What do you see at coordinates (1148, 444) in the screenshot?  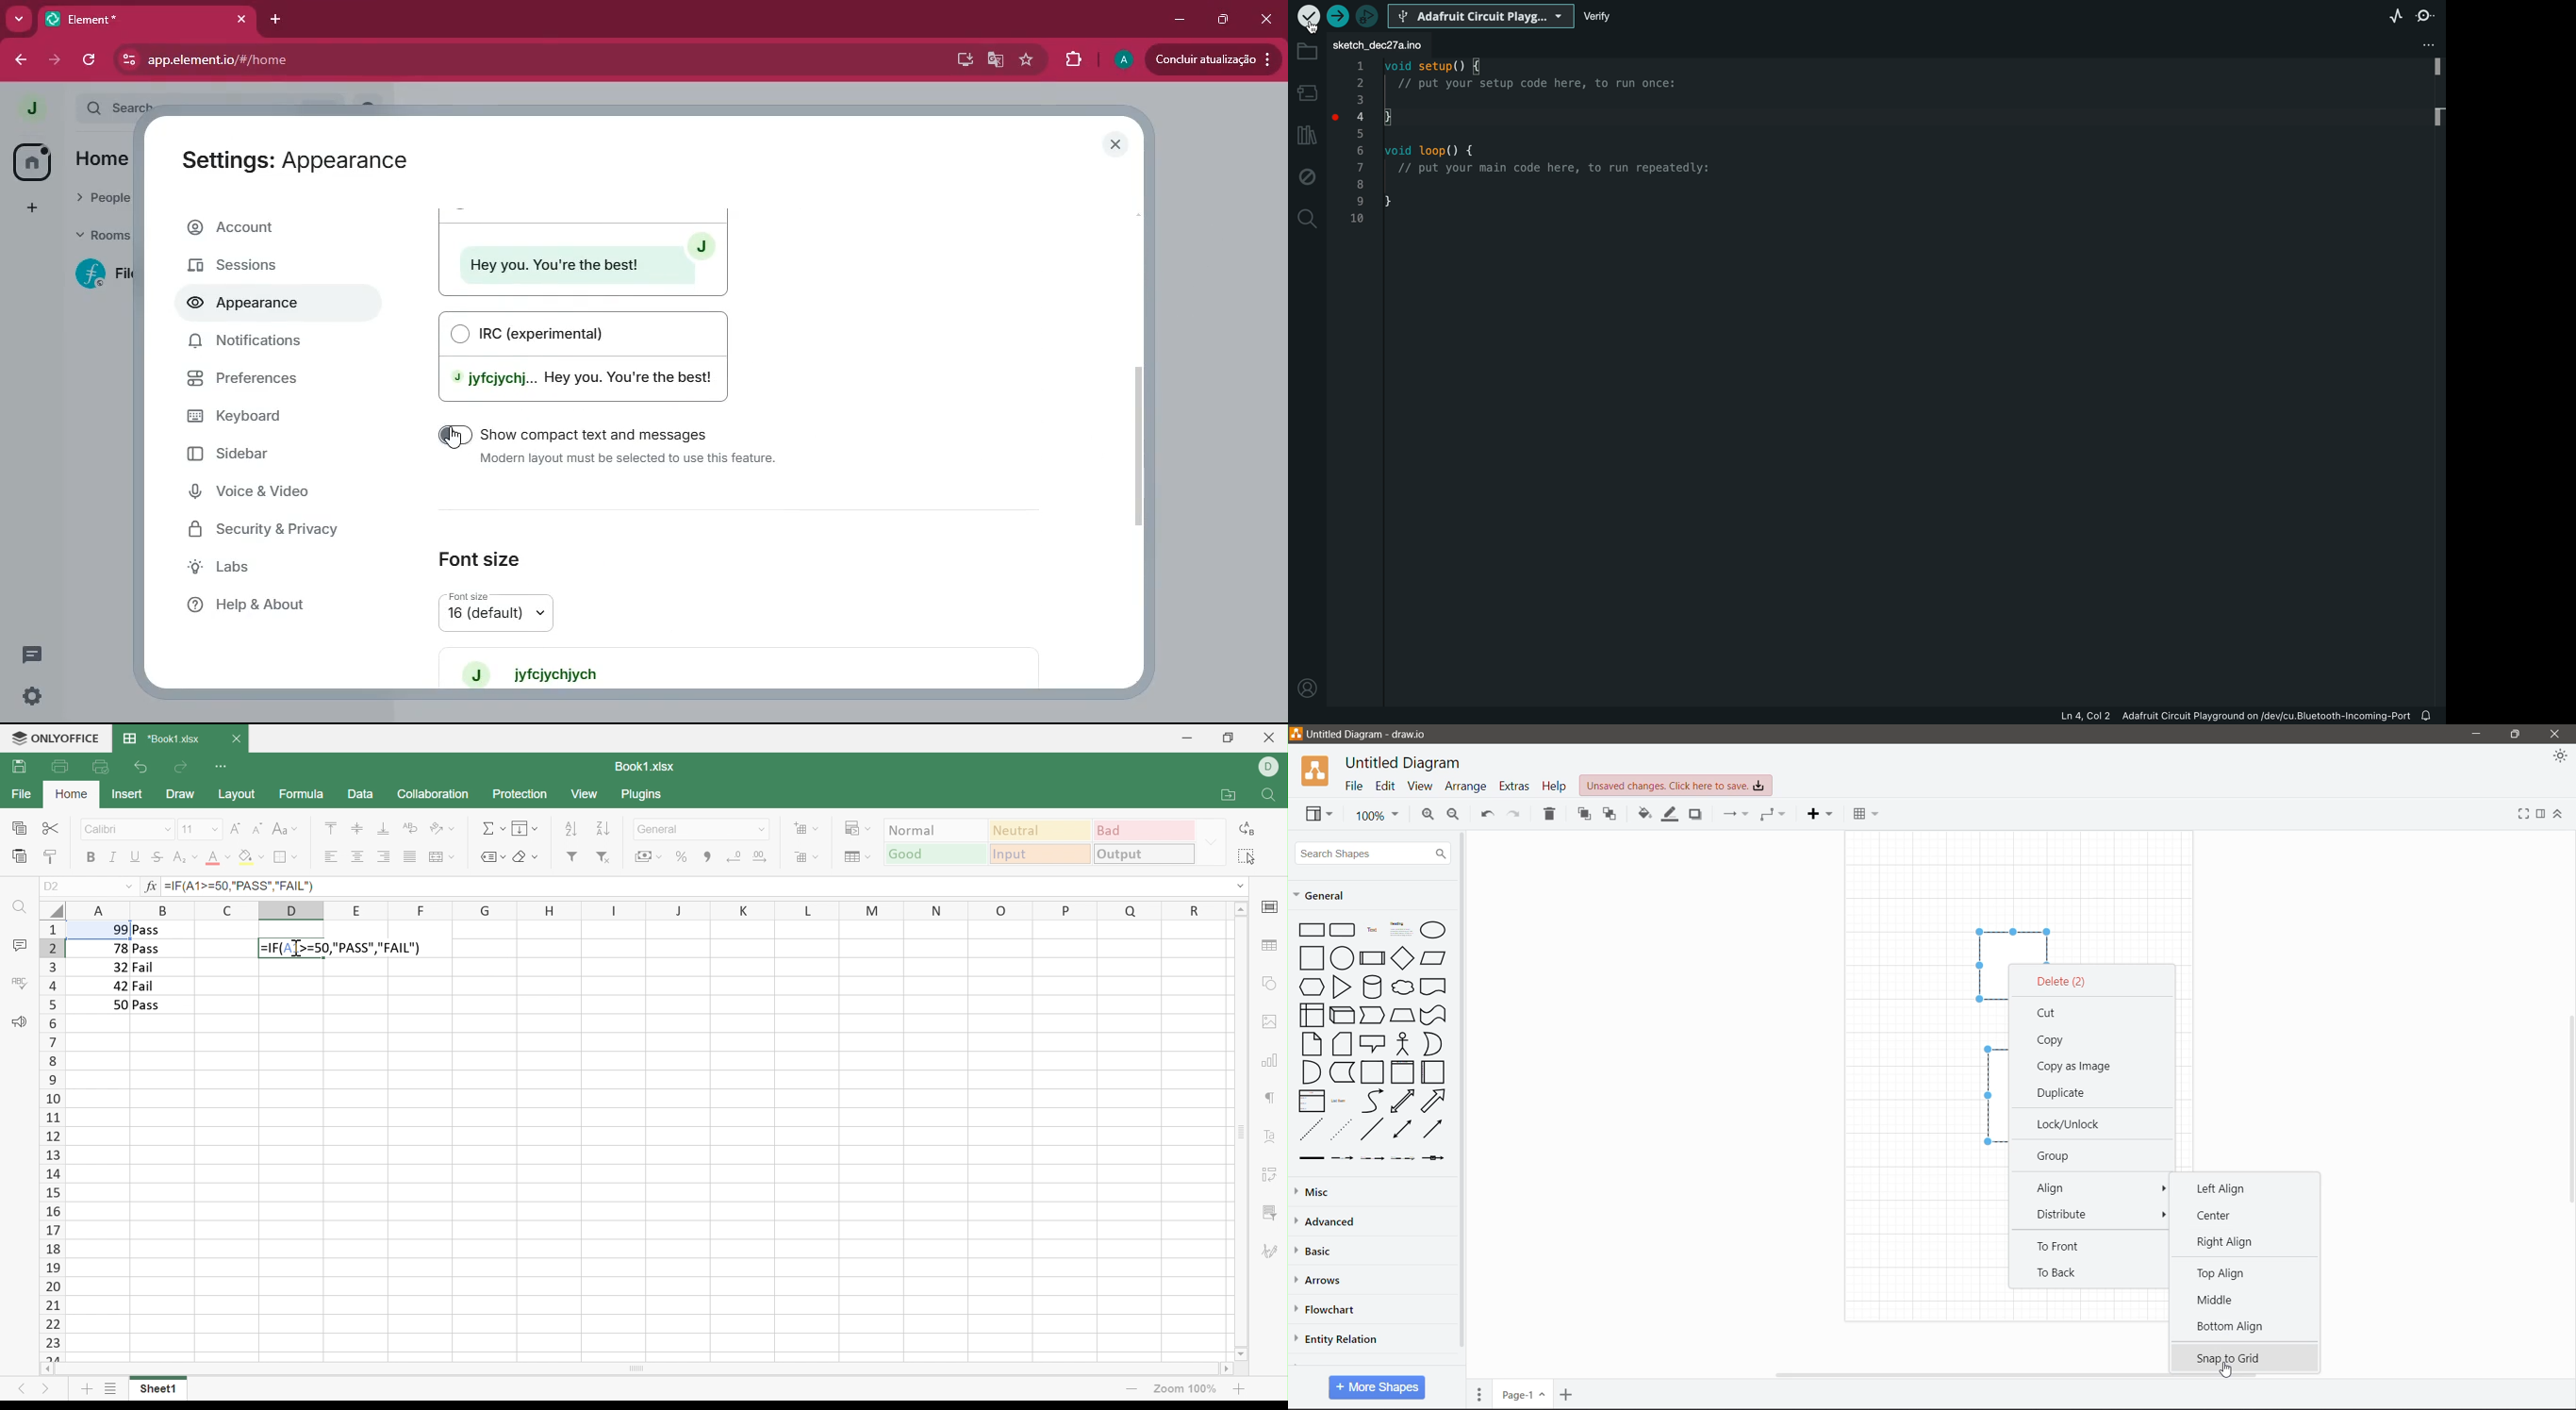 I see `scroll bar` at bounding box center [1148, 444].